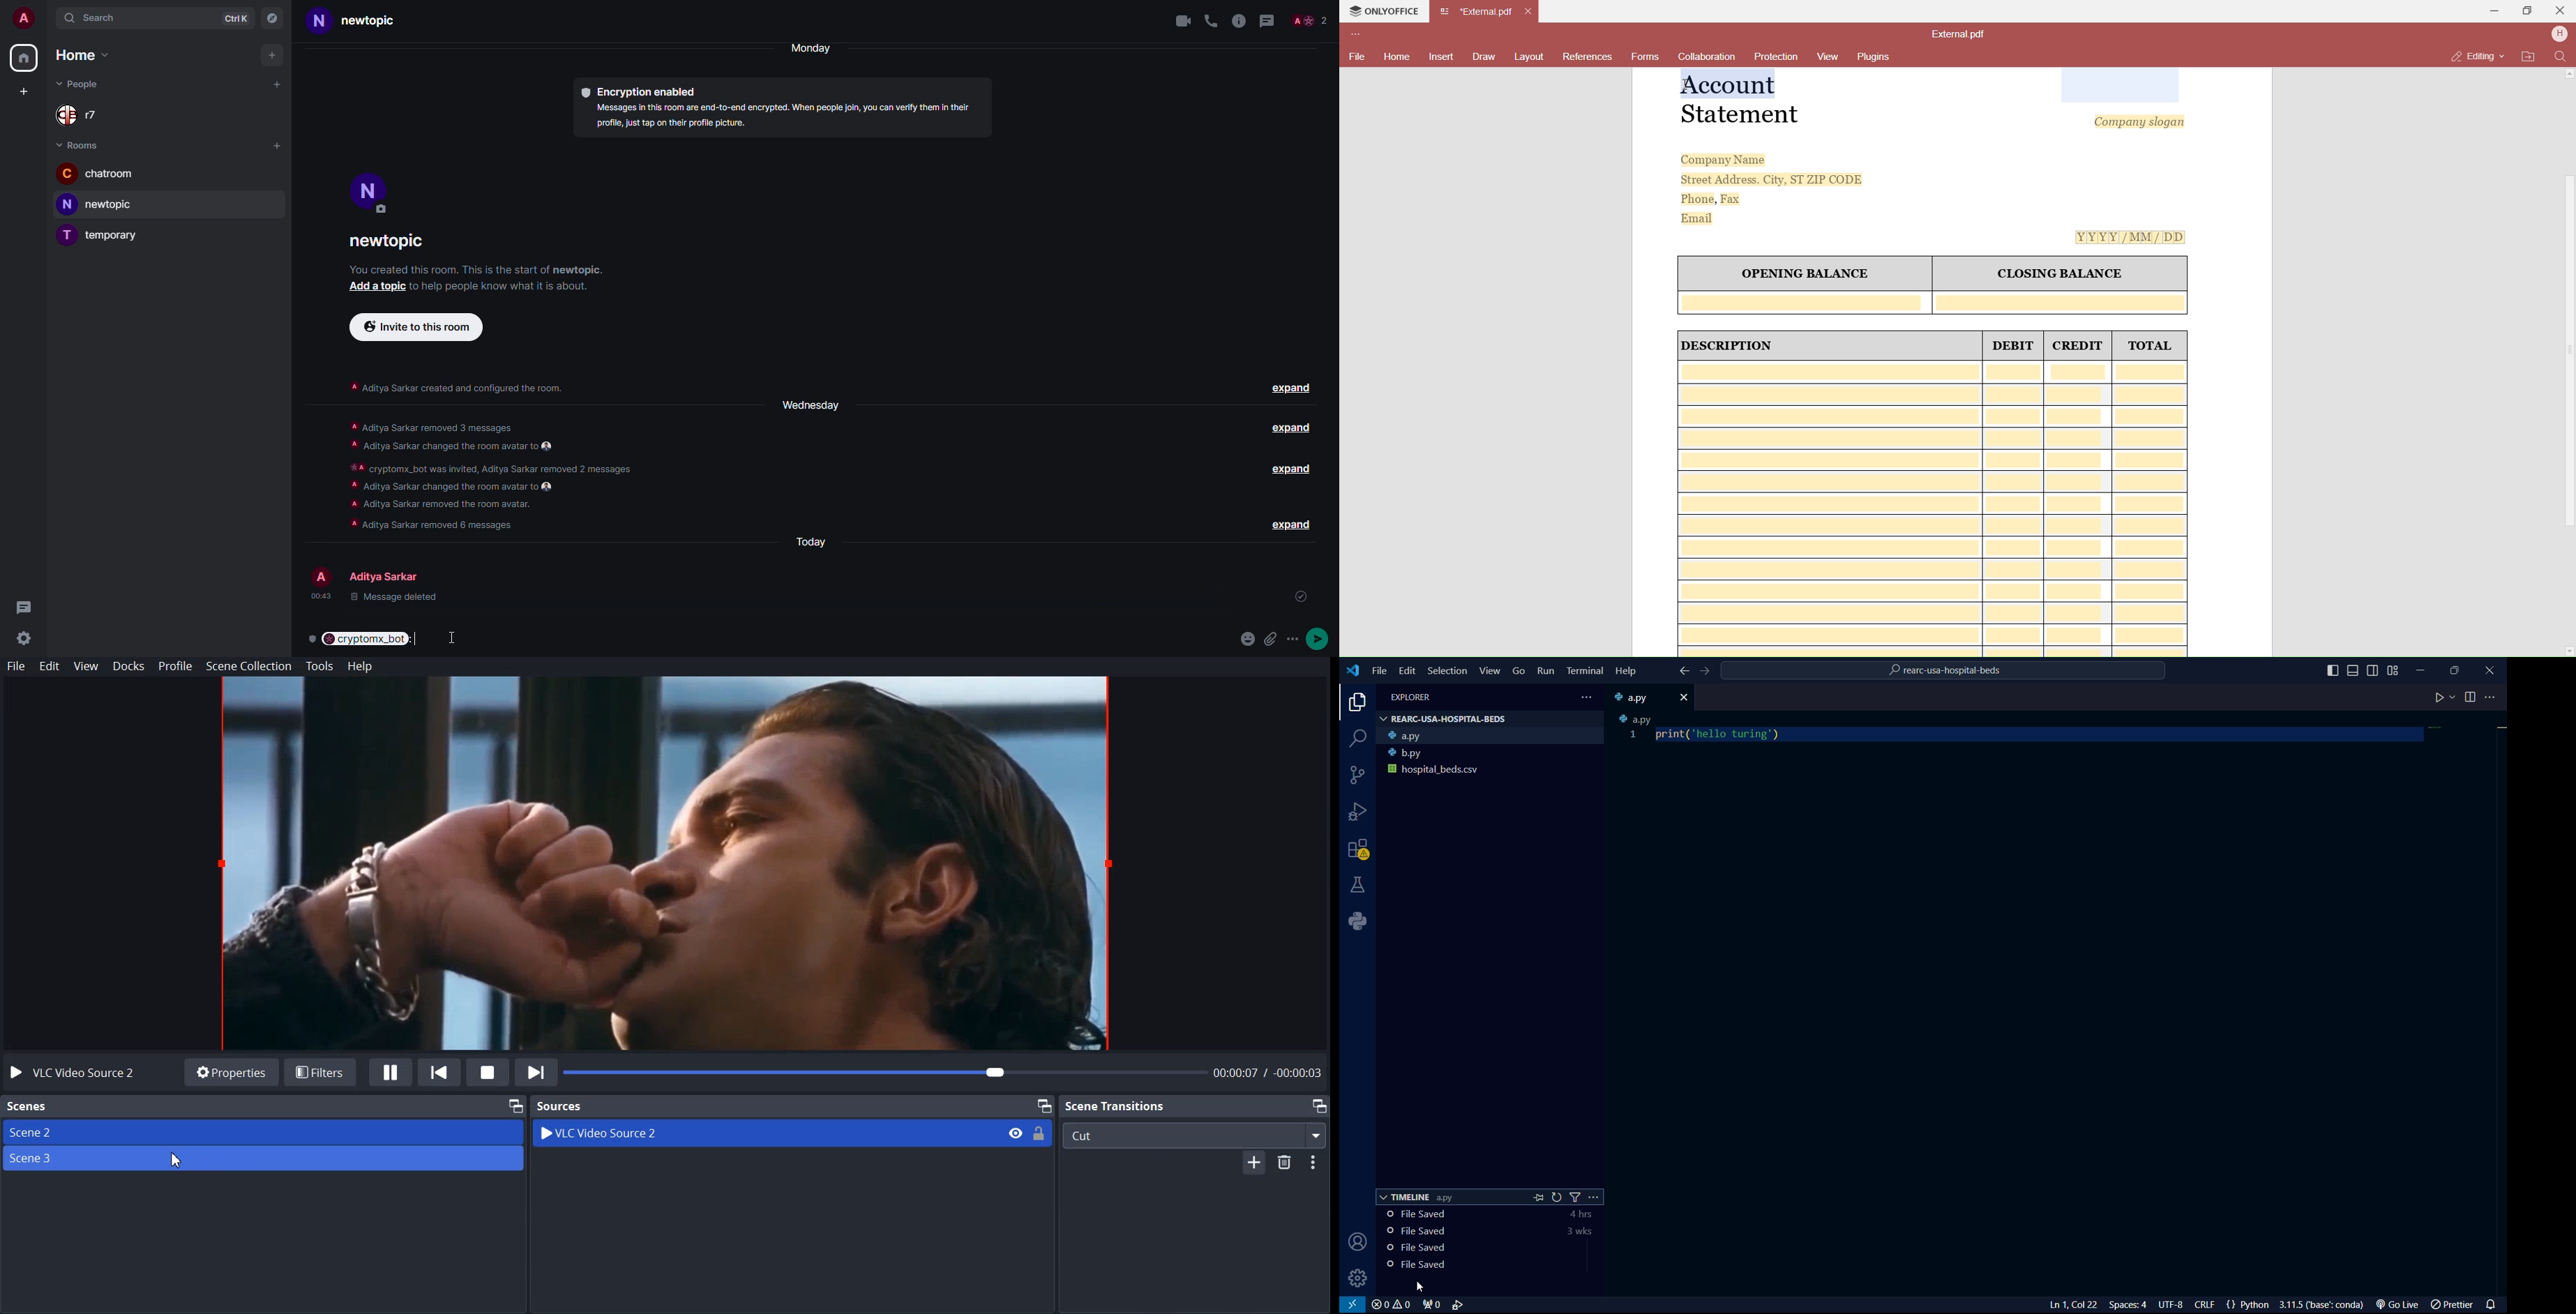  I want to click on File, so click(17, 666).